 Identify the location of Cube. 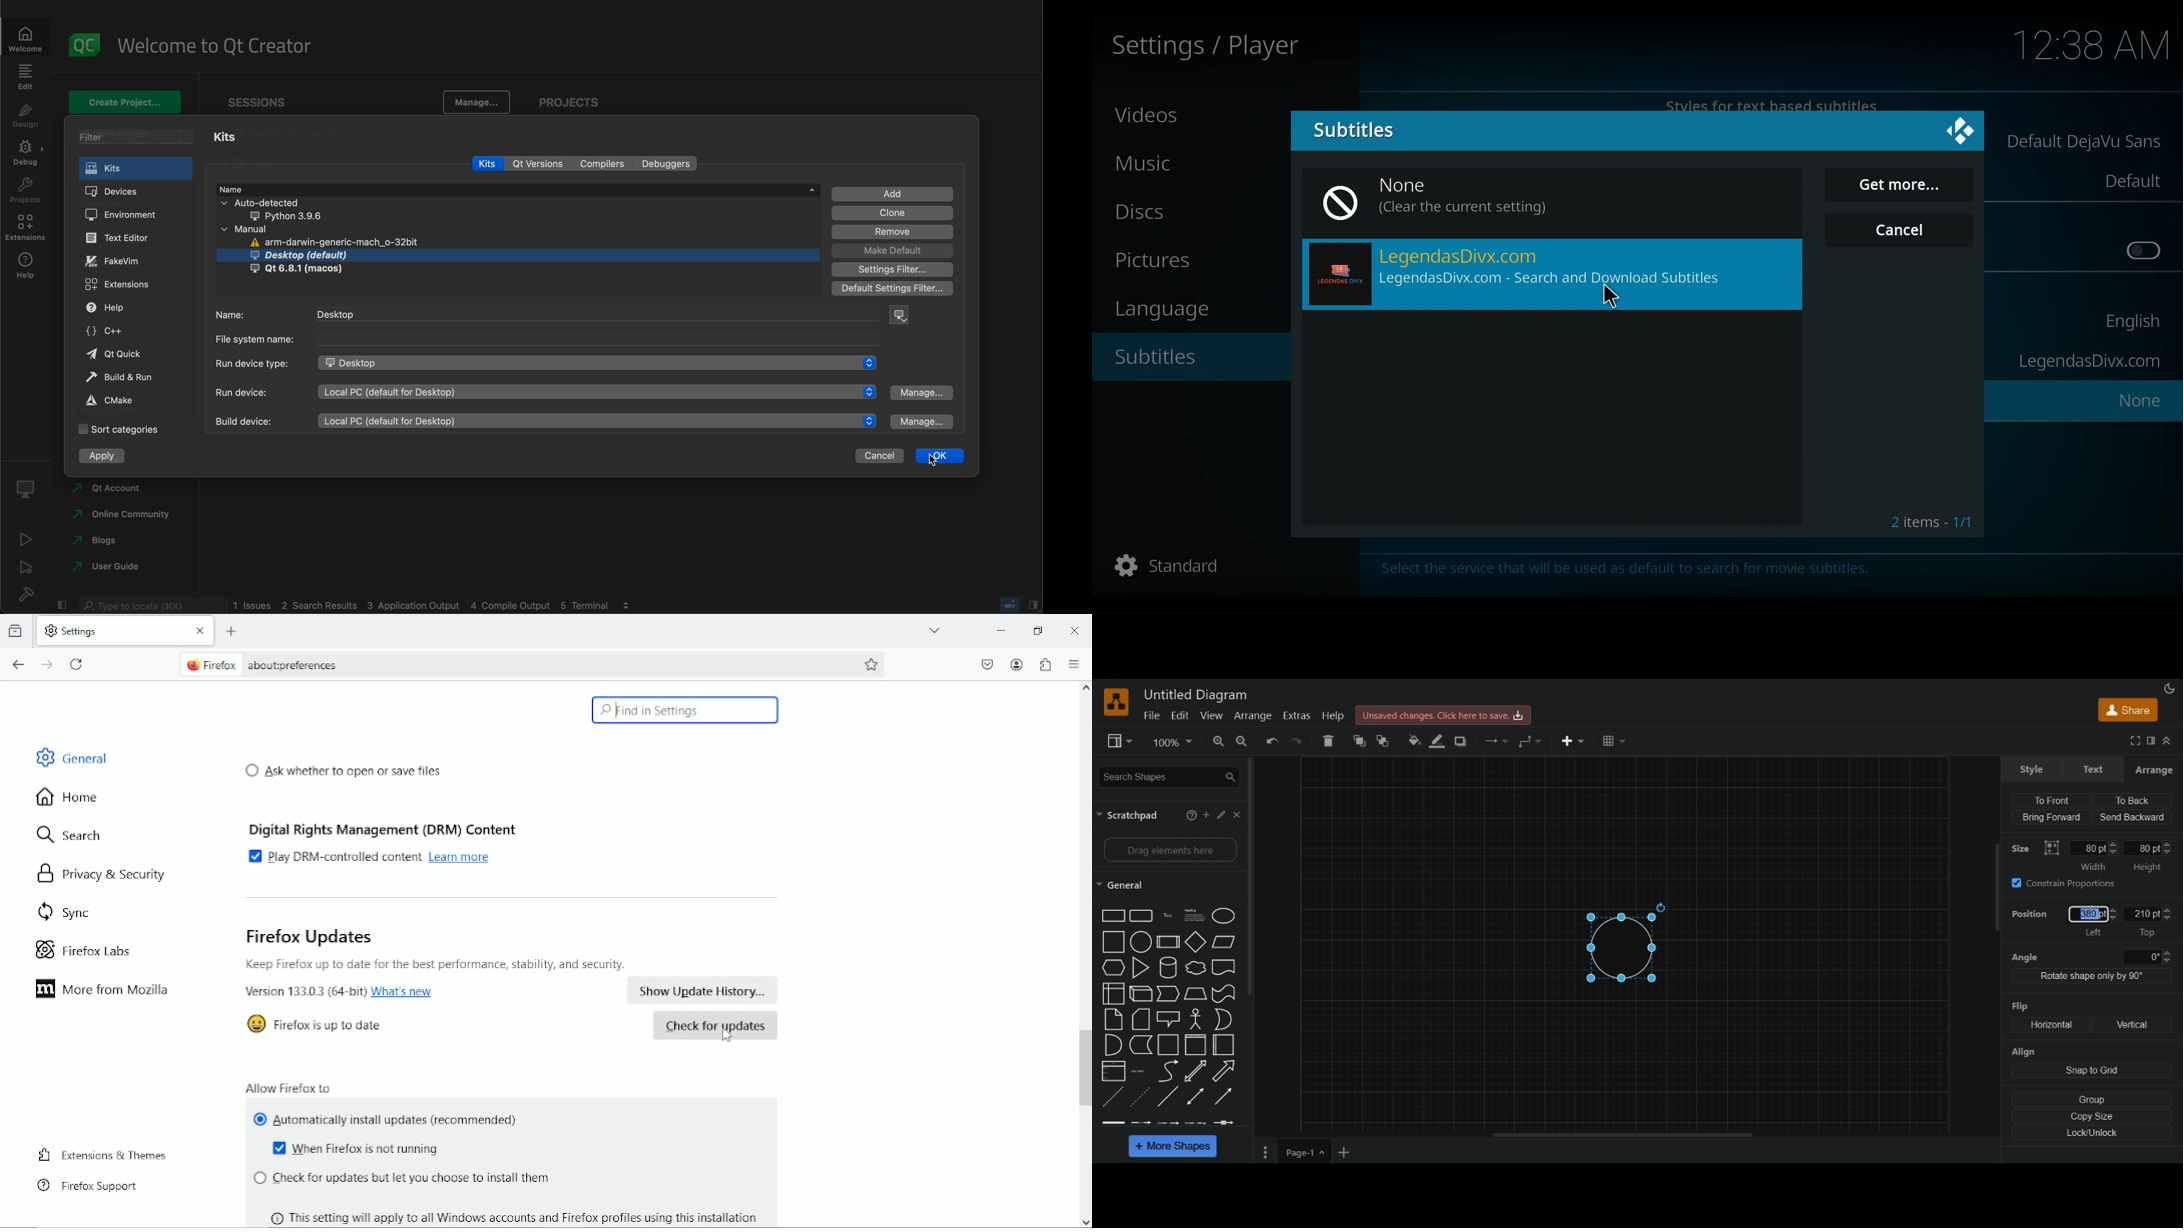
(1141, 994).